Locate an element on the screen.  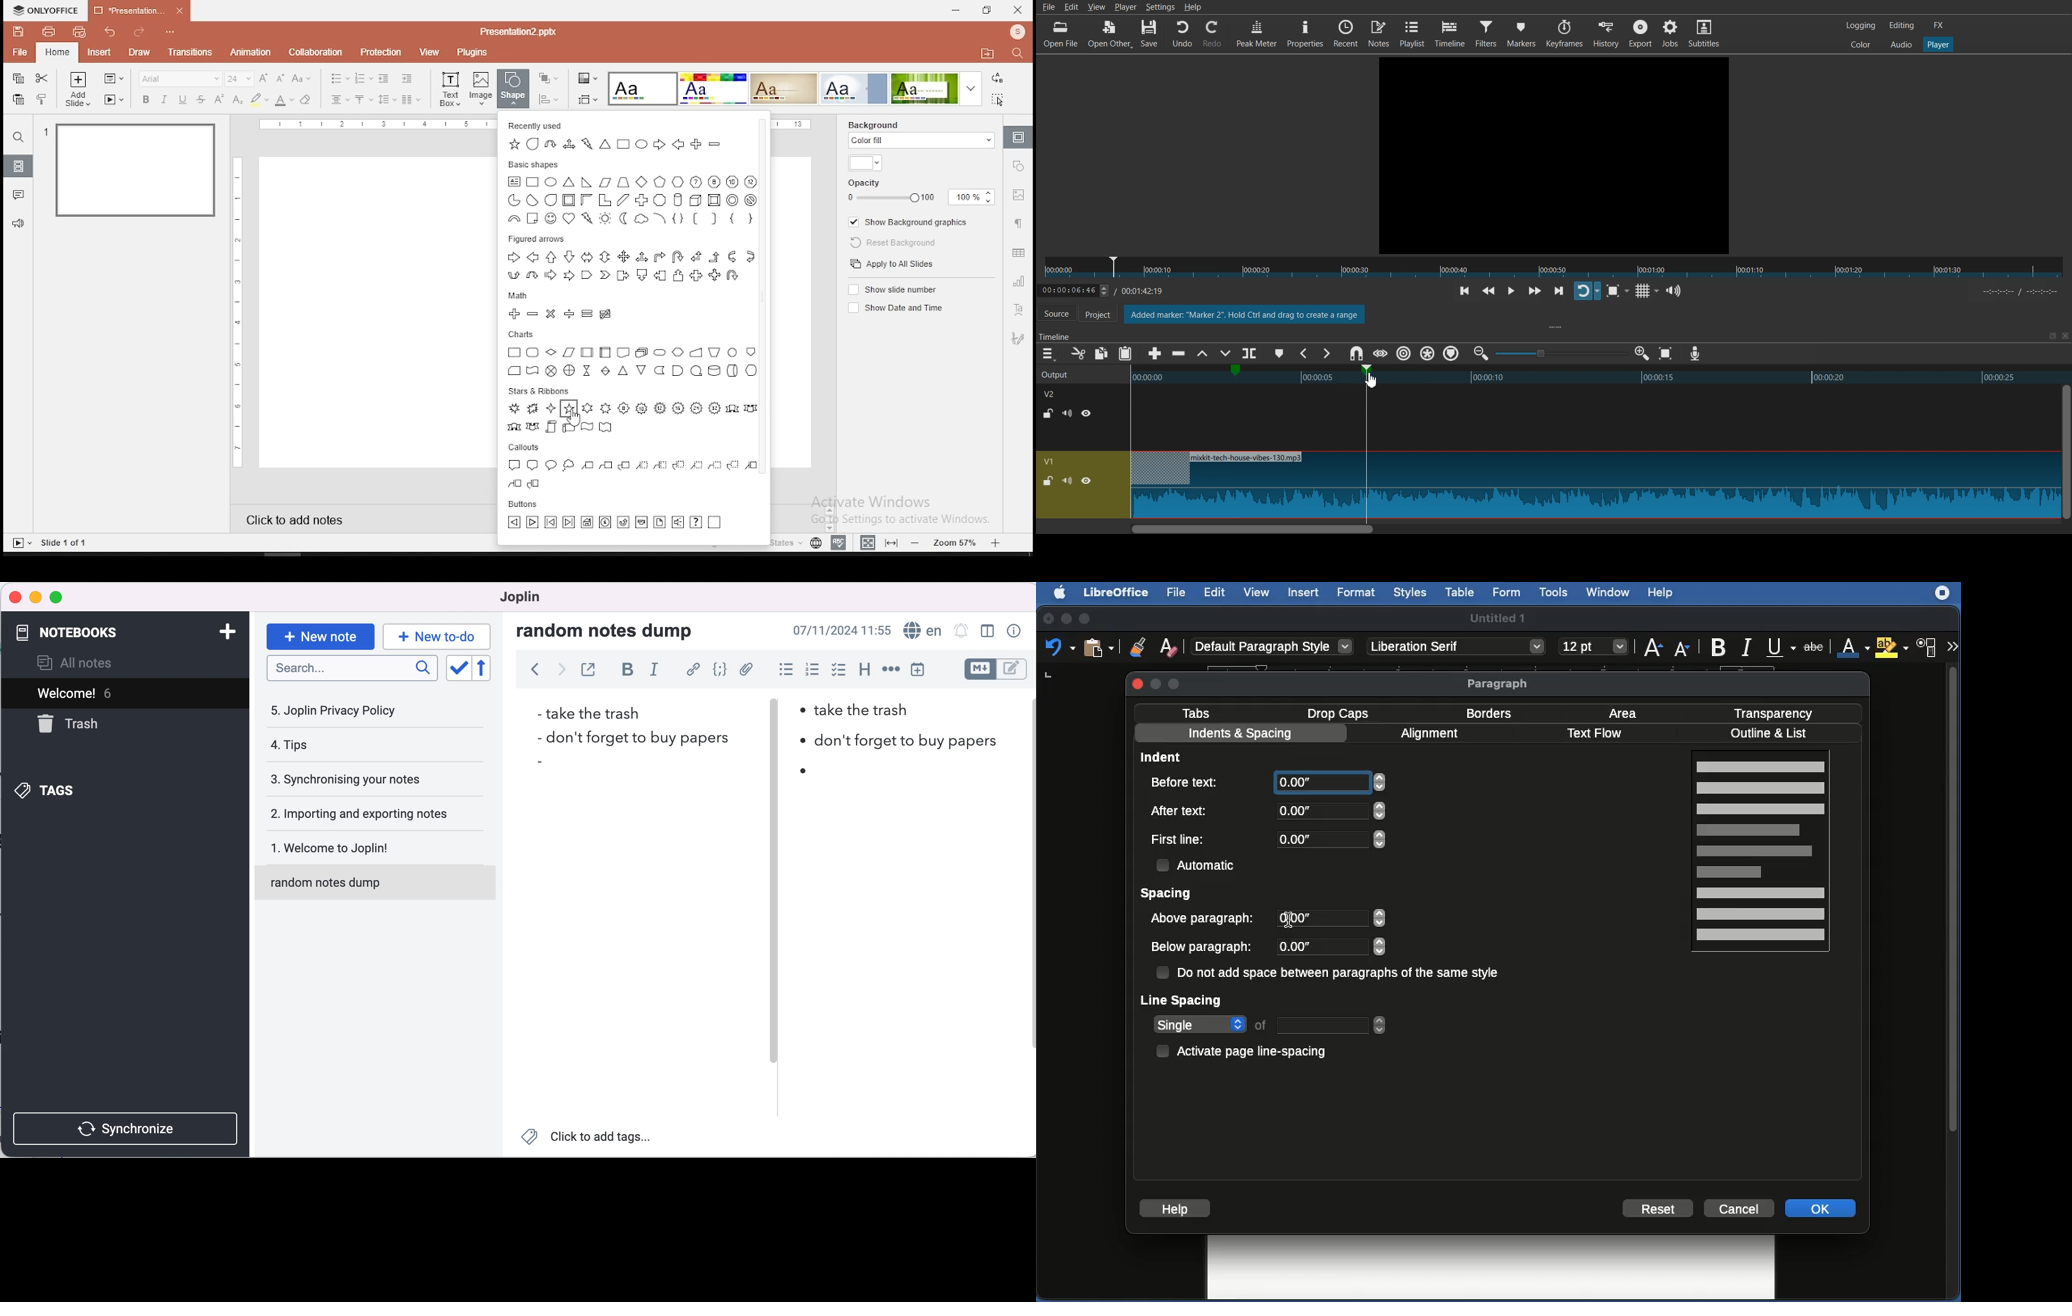
customize quick access toolbar is located at coordinates (171, 29).